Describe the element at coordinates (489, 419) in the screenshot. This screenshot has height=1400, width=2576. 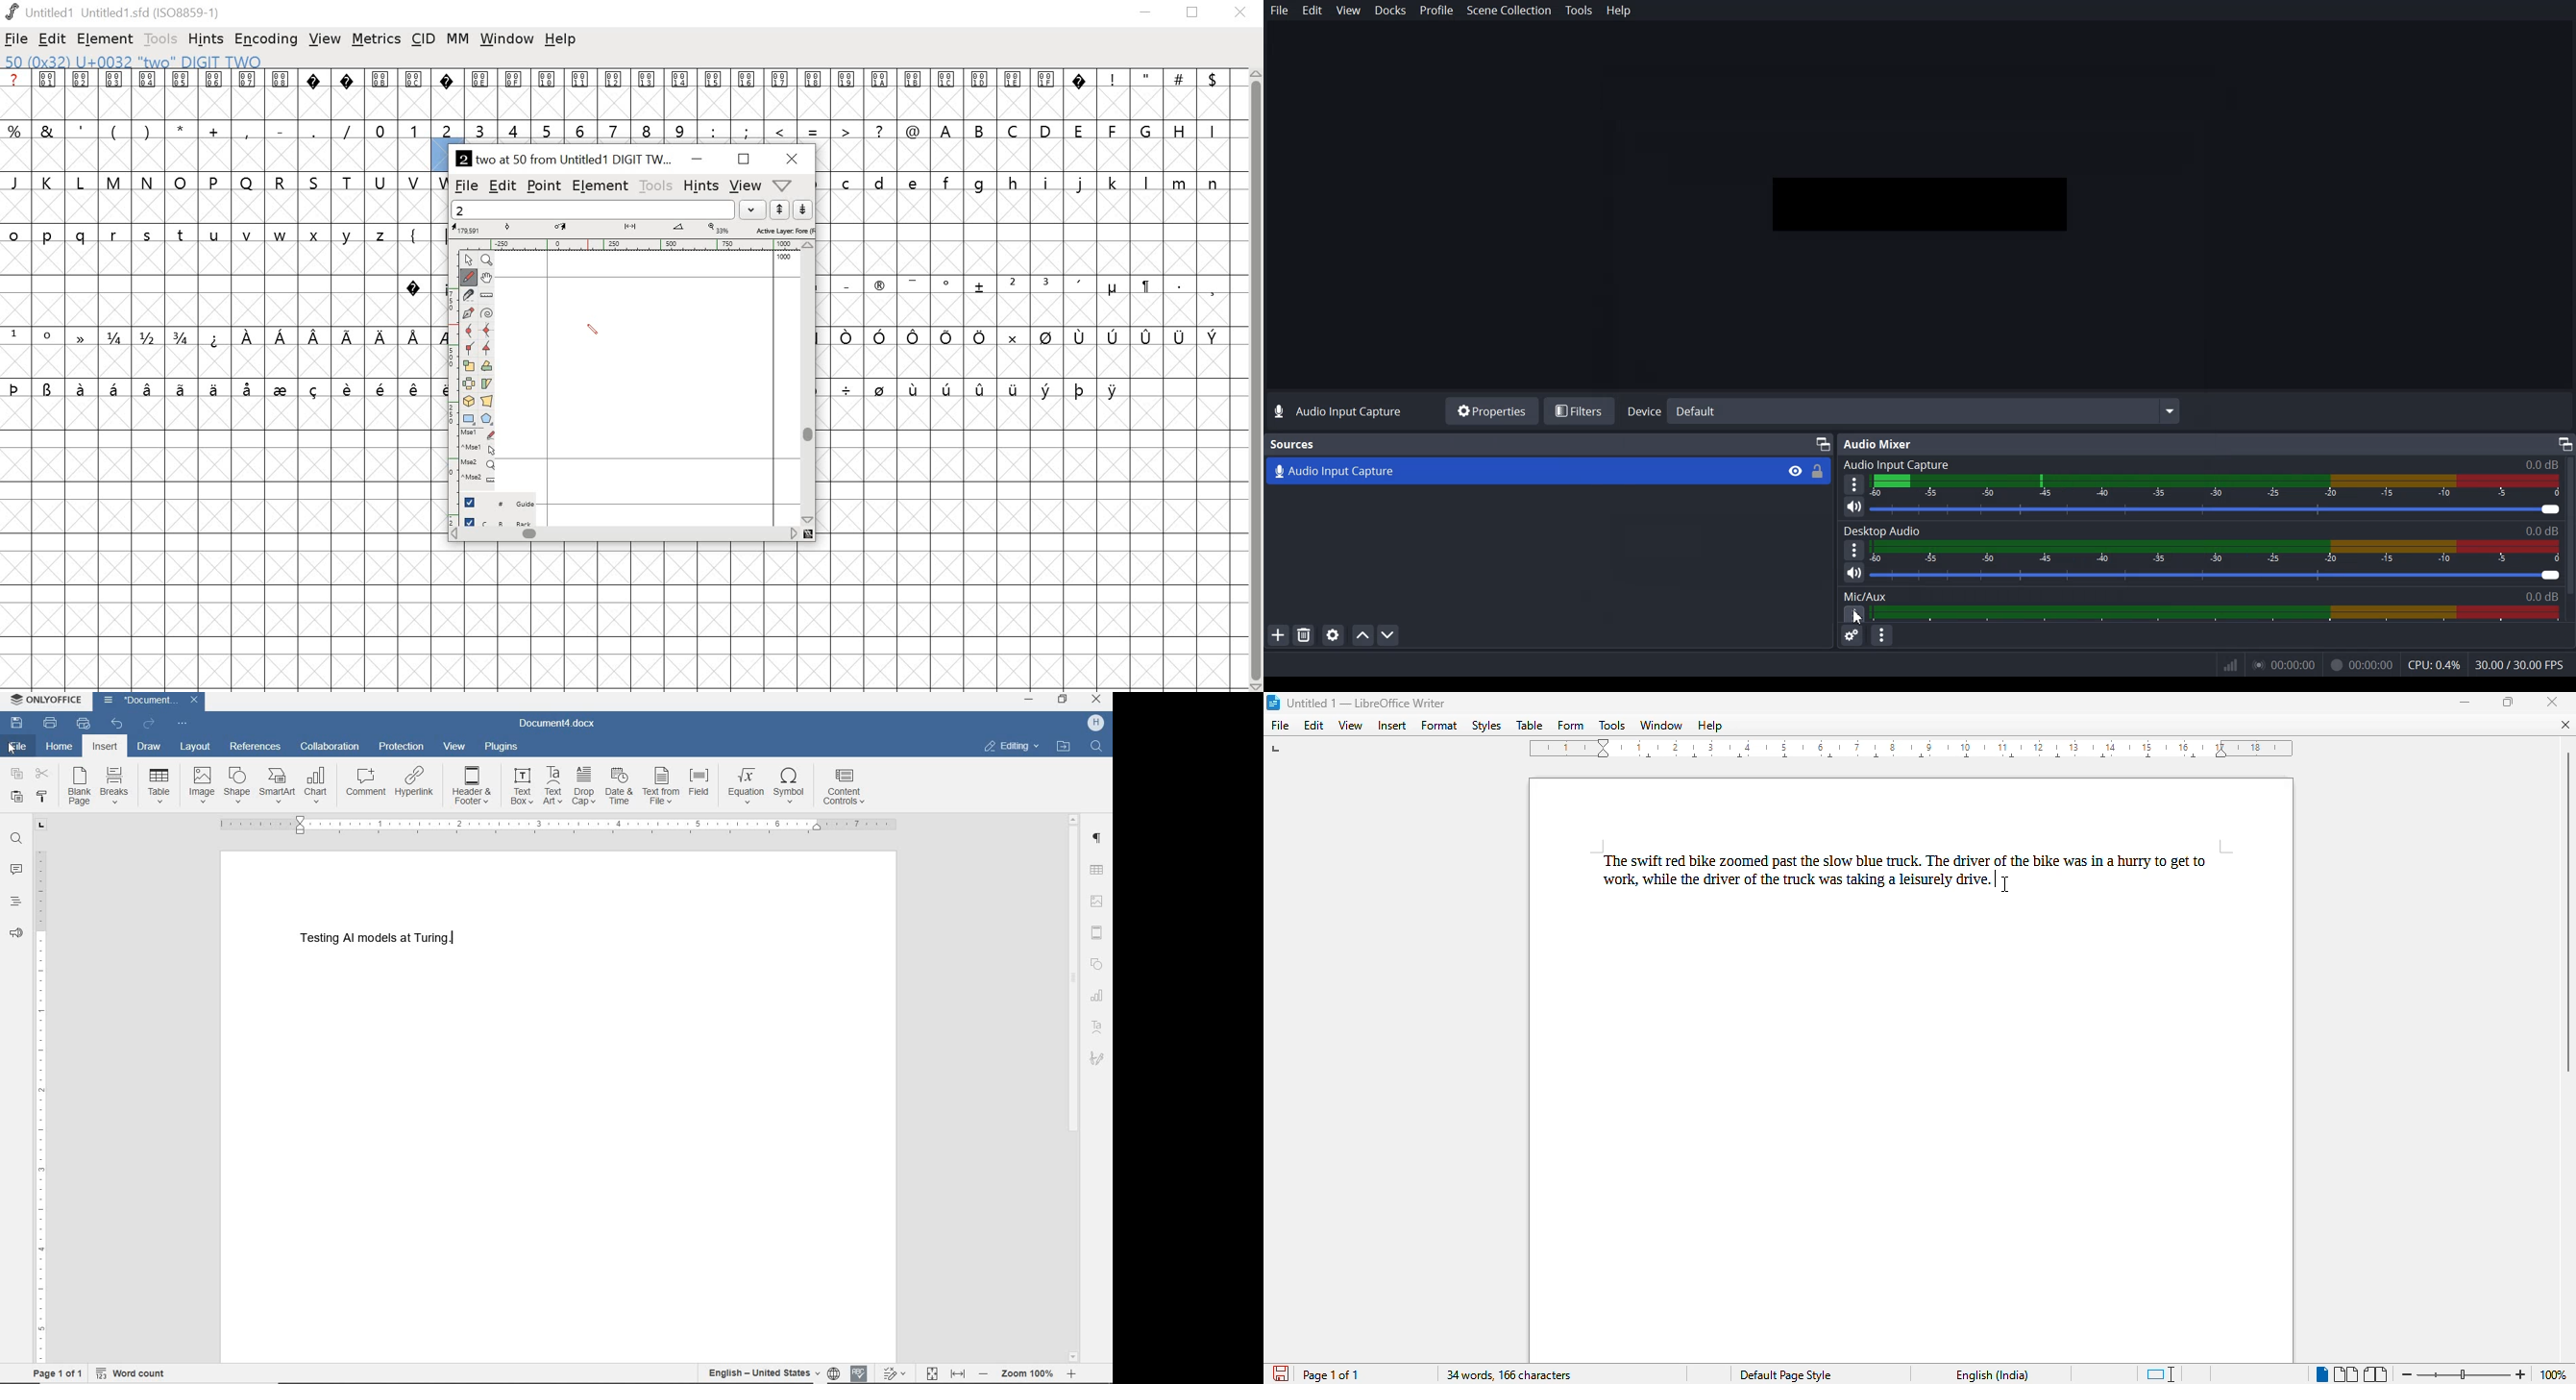
I see `polygon/star` at that location.